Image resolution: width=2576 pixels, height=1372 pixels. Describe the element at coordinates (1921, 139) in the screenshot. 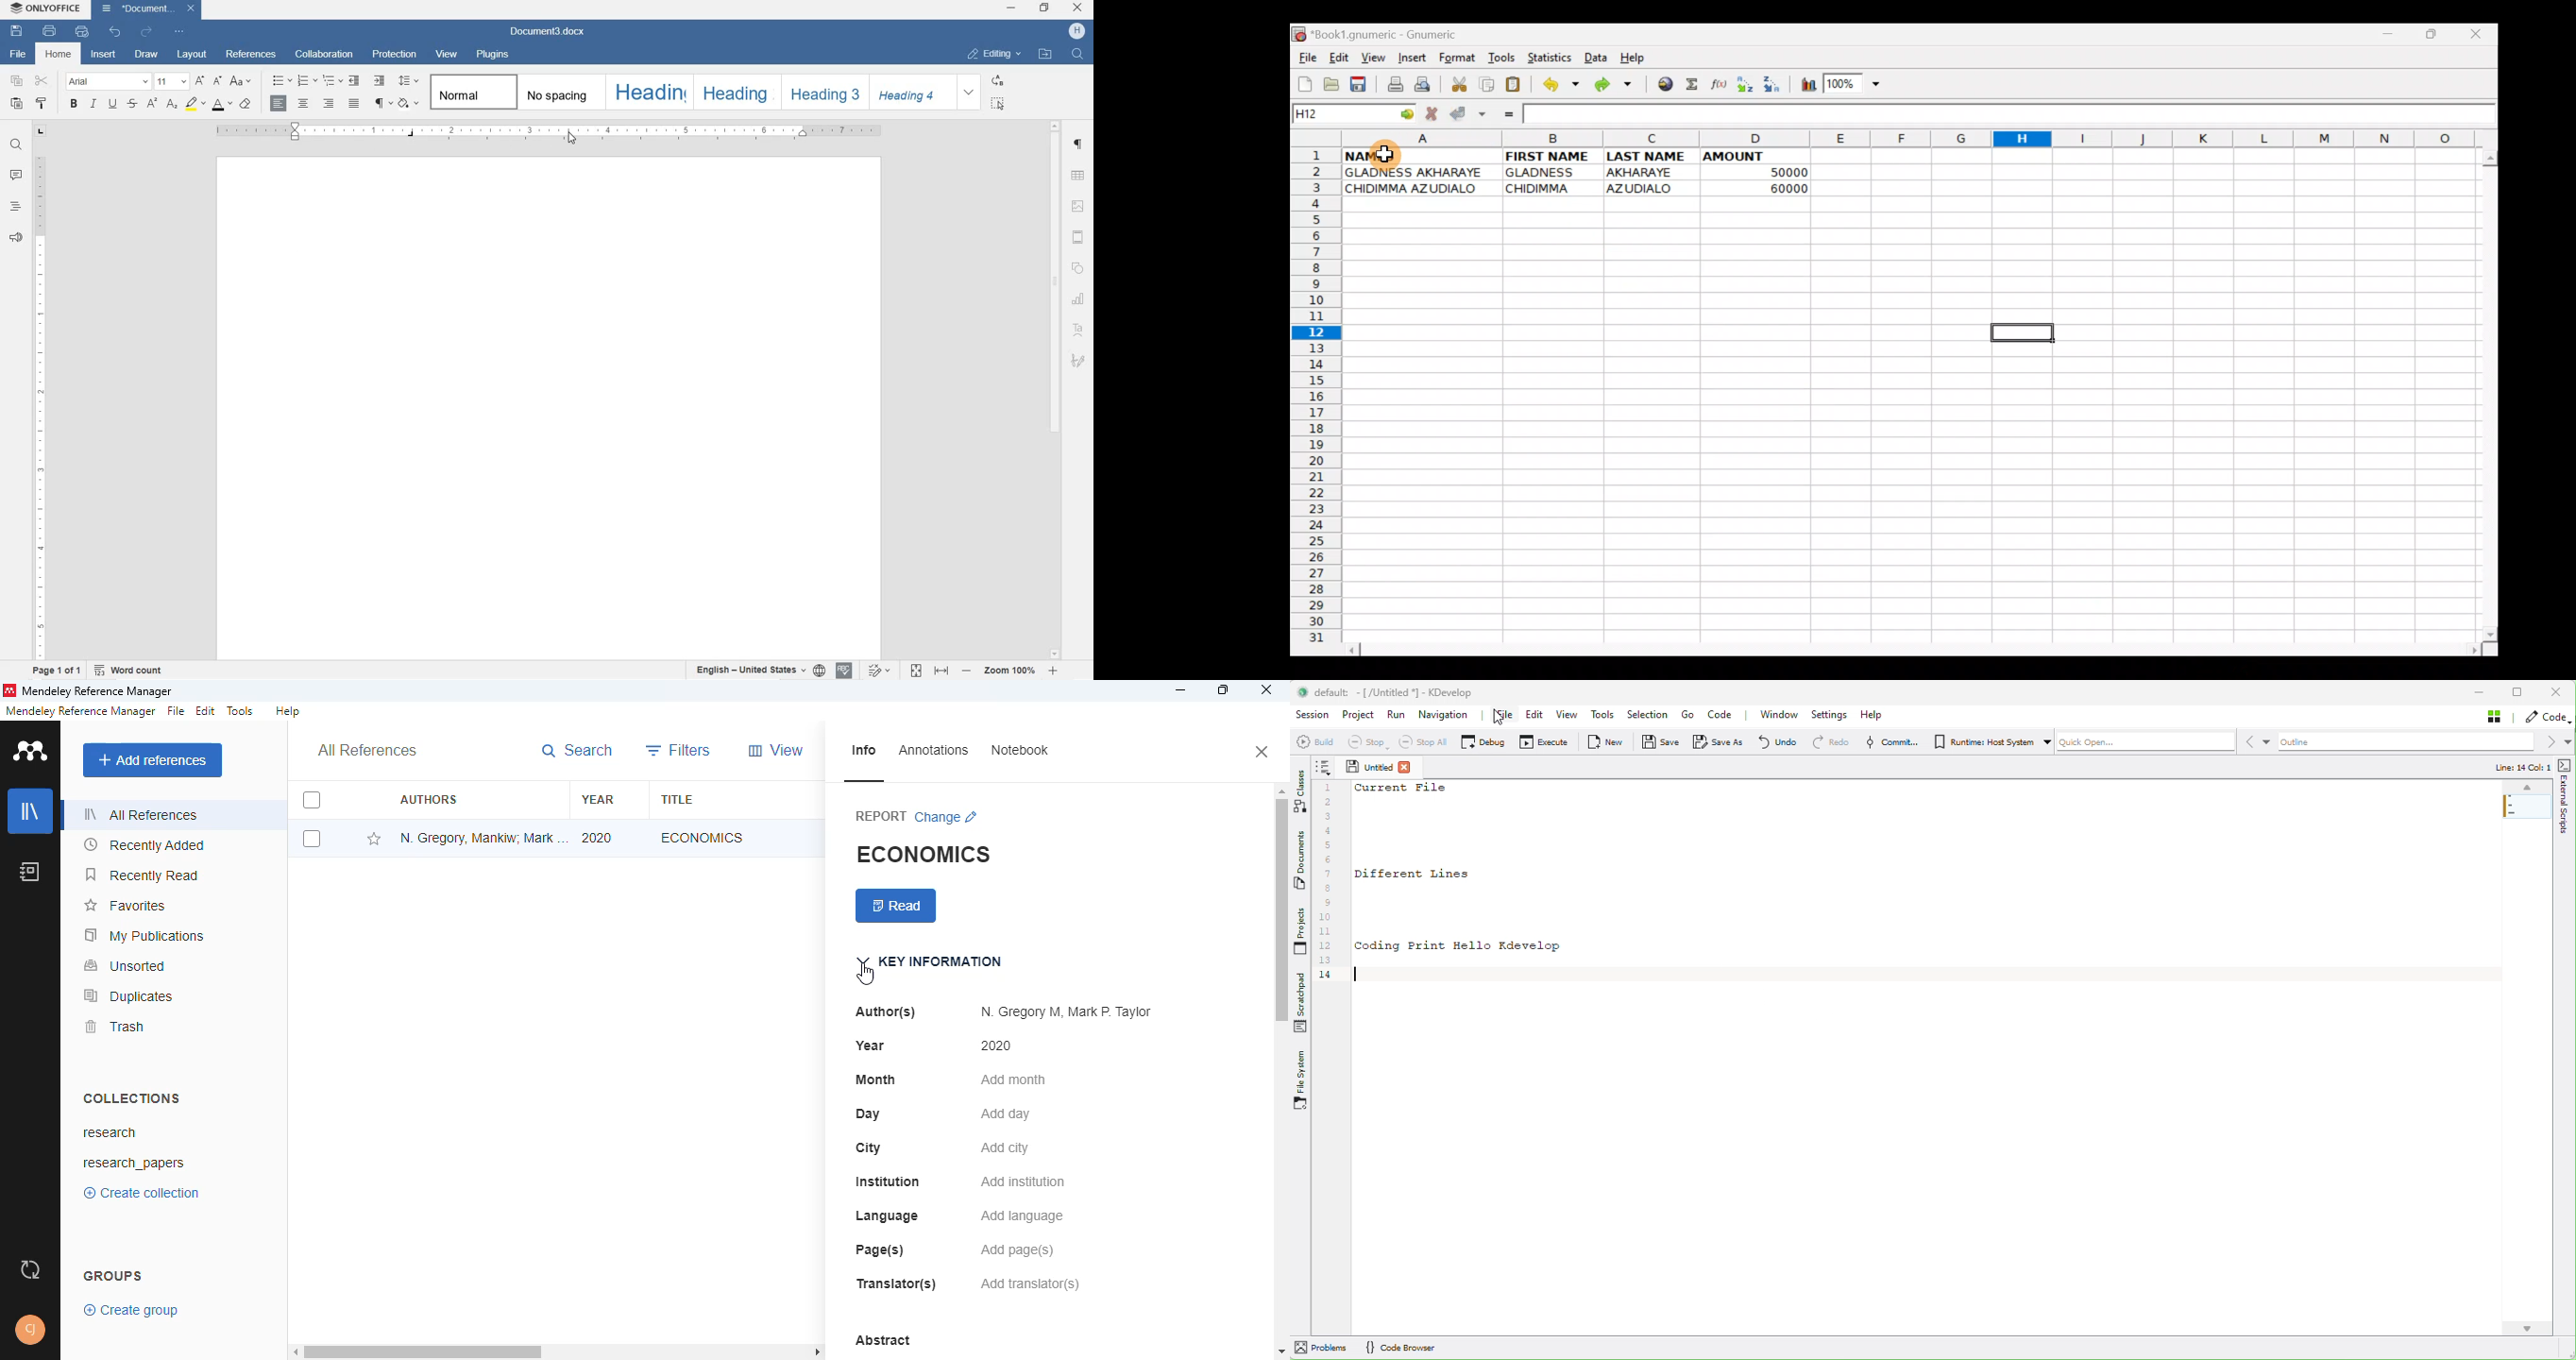

I see `Columns` at that location.